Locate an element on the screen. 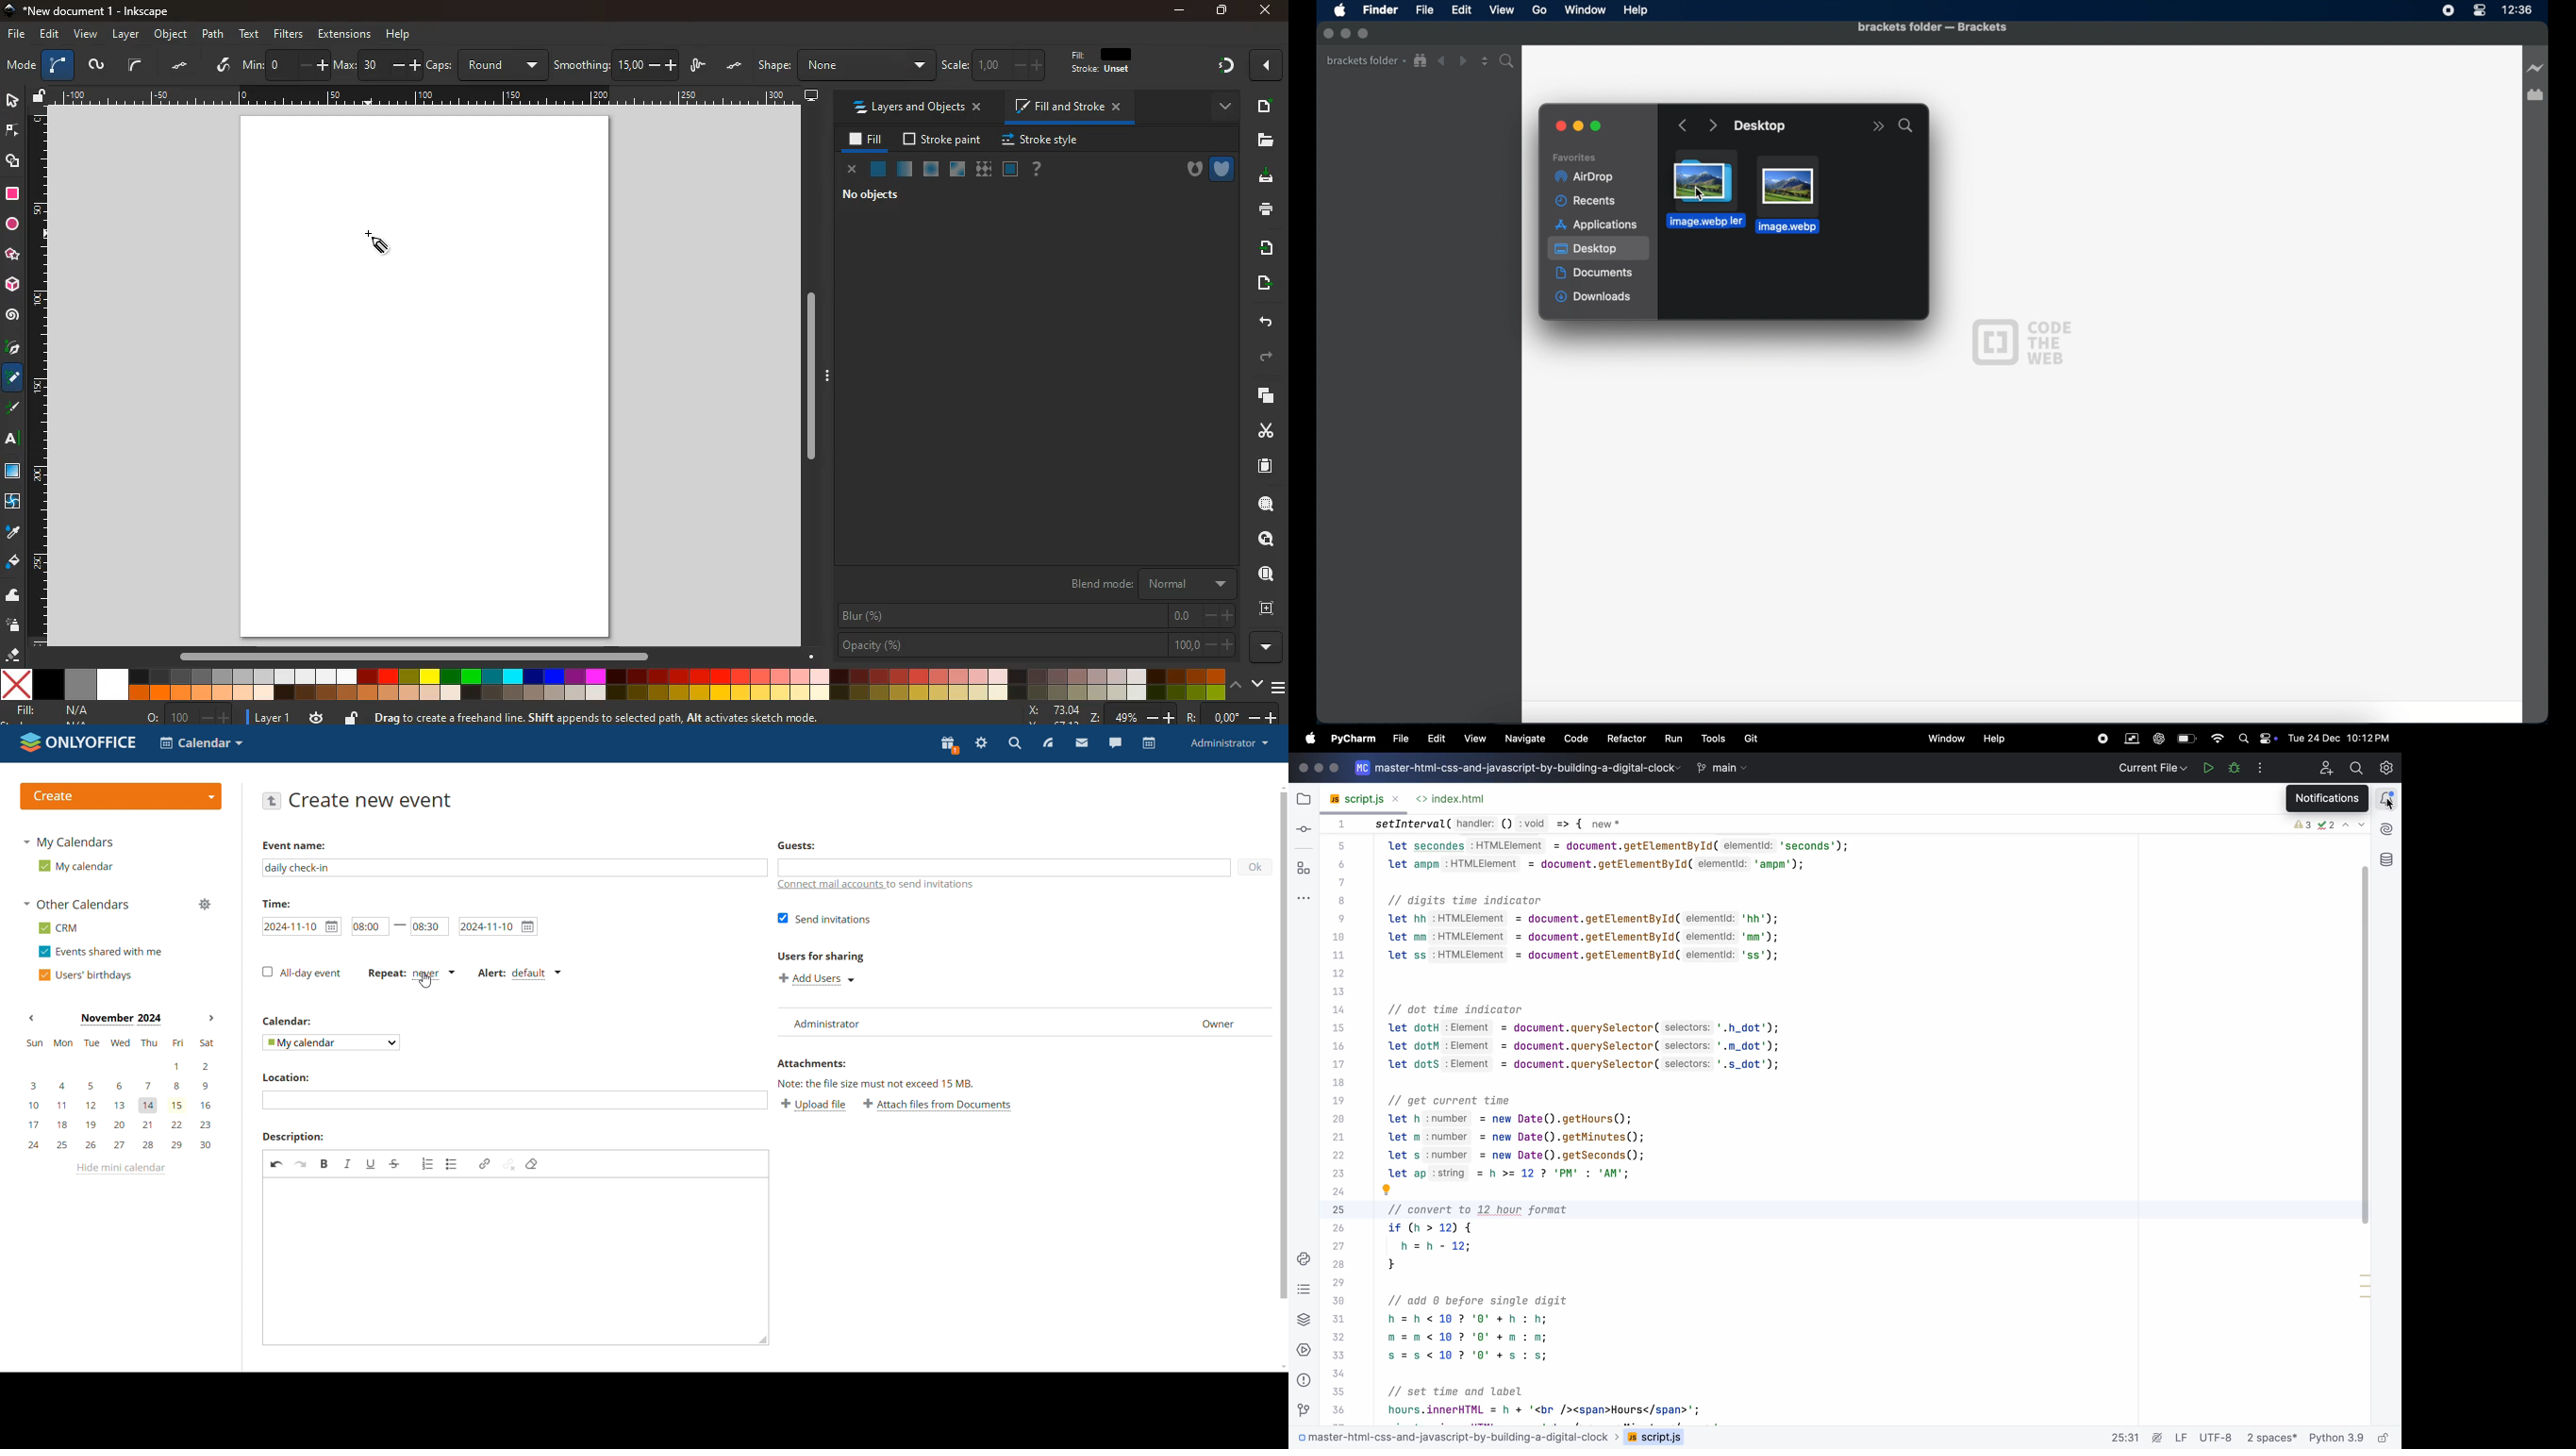 The image size is (2576, 1456). select calendar is located at coordinates (329, 1043).